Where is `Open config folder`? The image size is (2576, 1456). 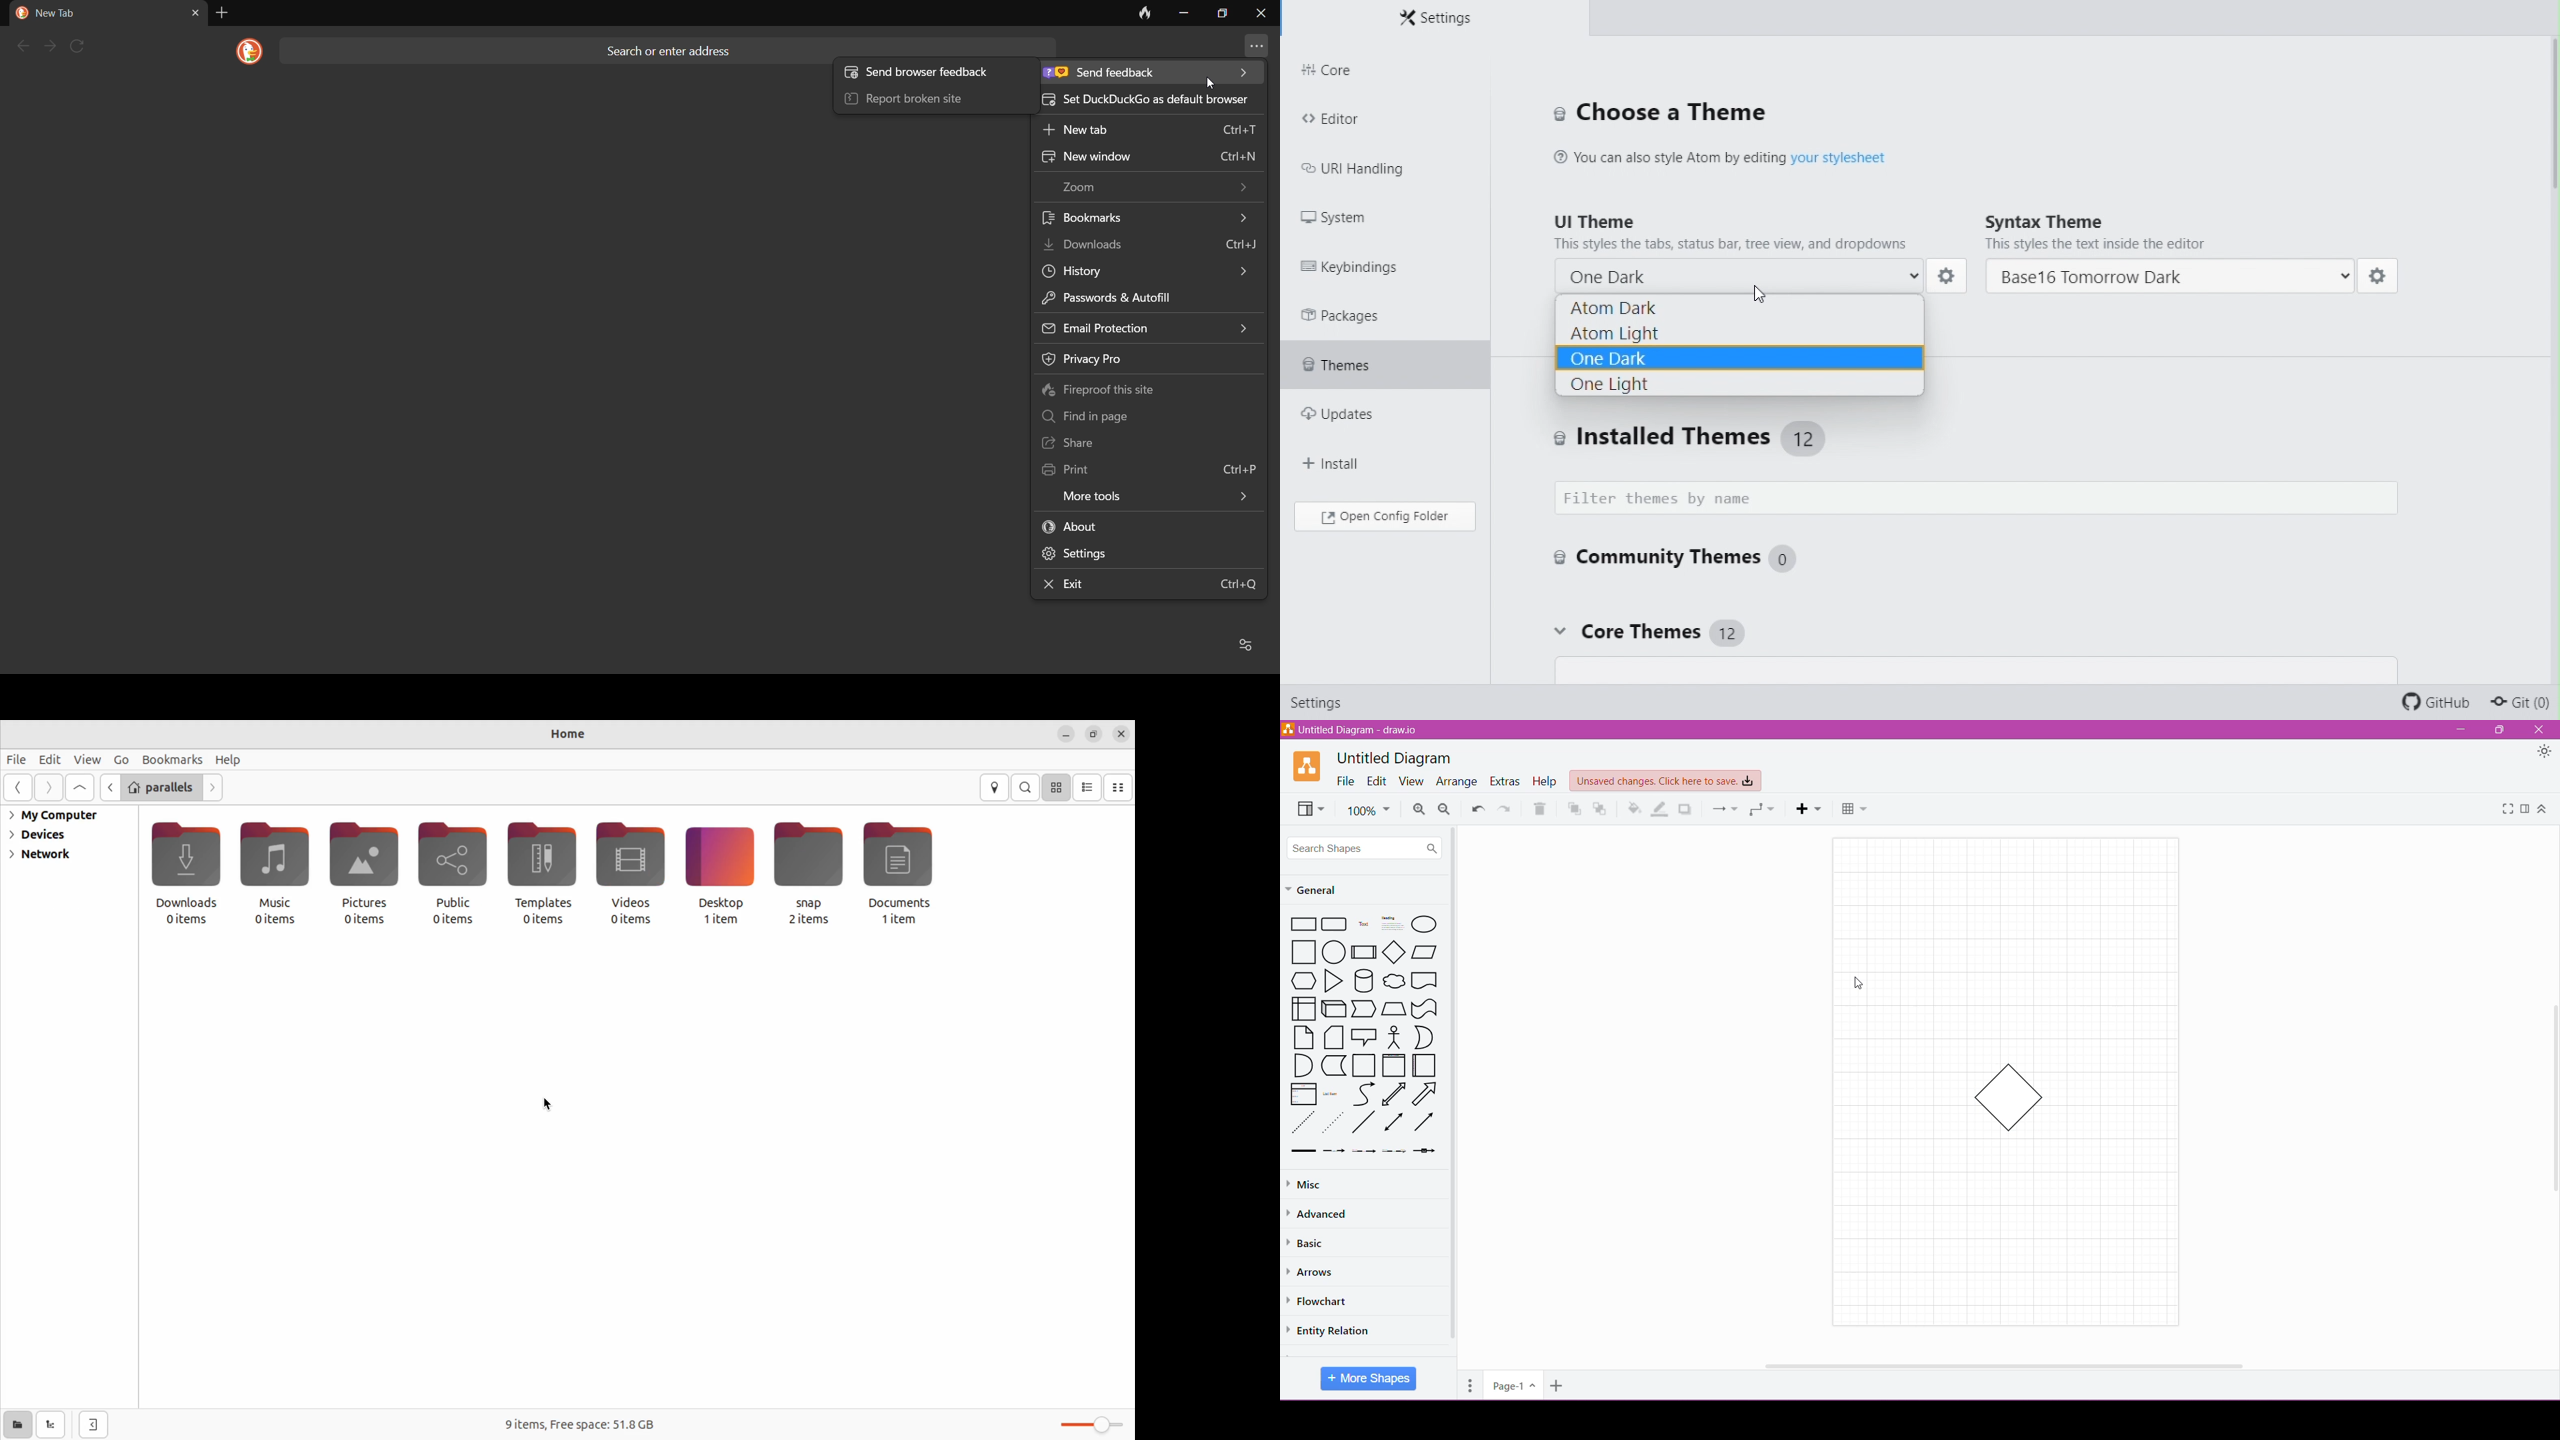 Open config folder is located at coordinates (1383, 516).